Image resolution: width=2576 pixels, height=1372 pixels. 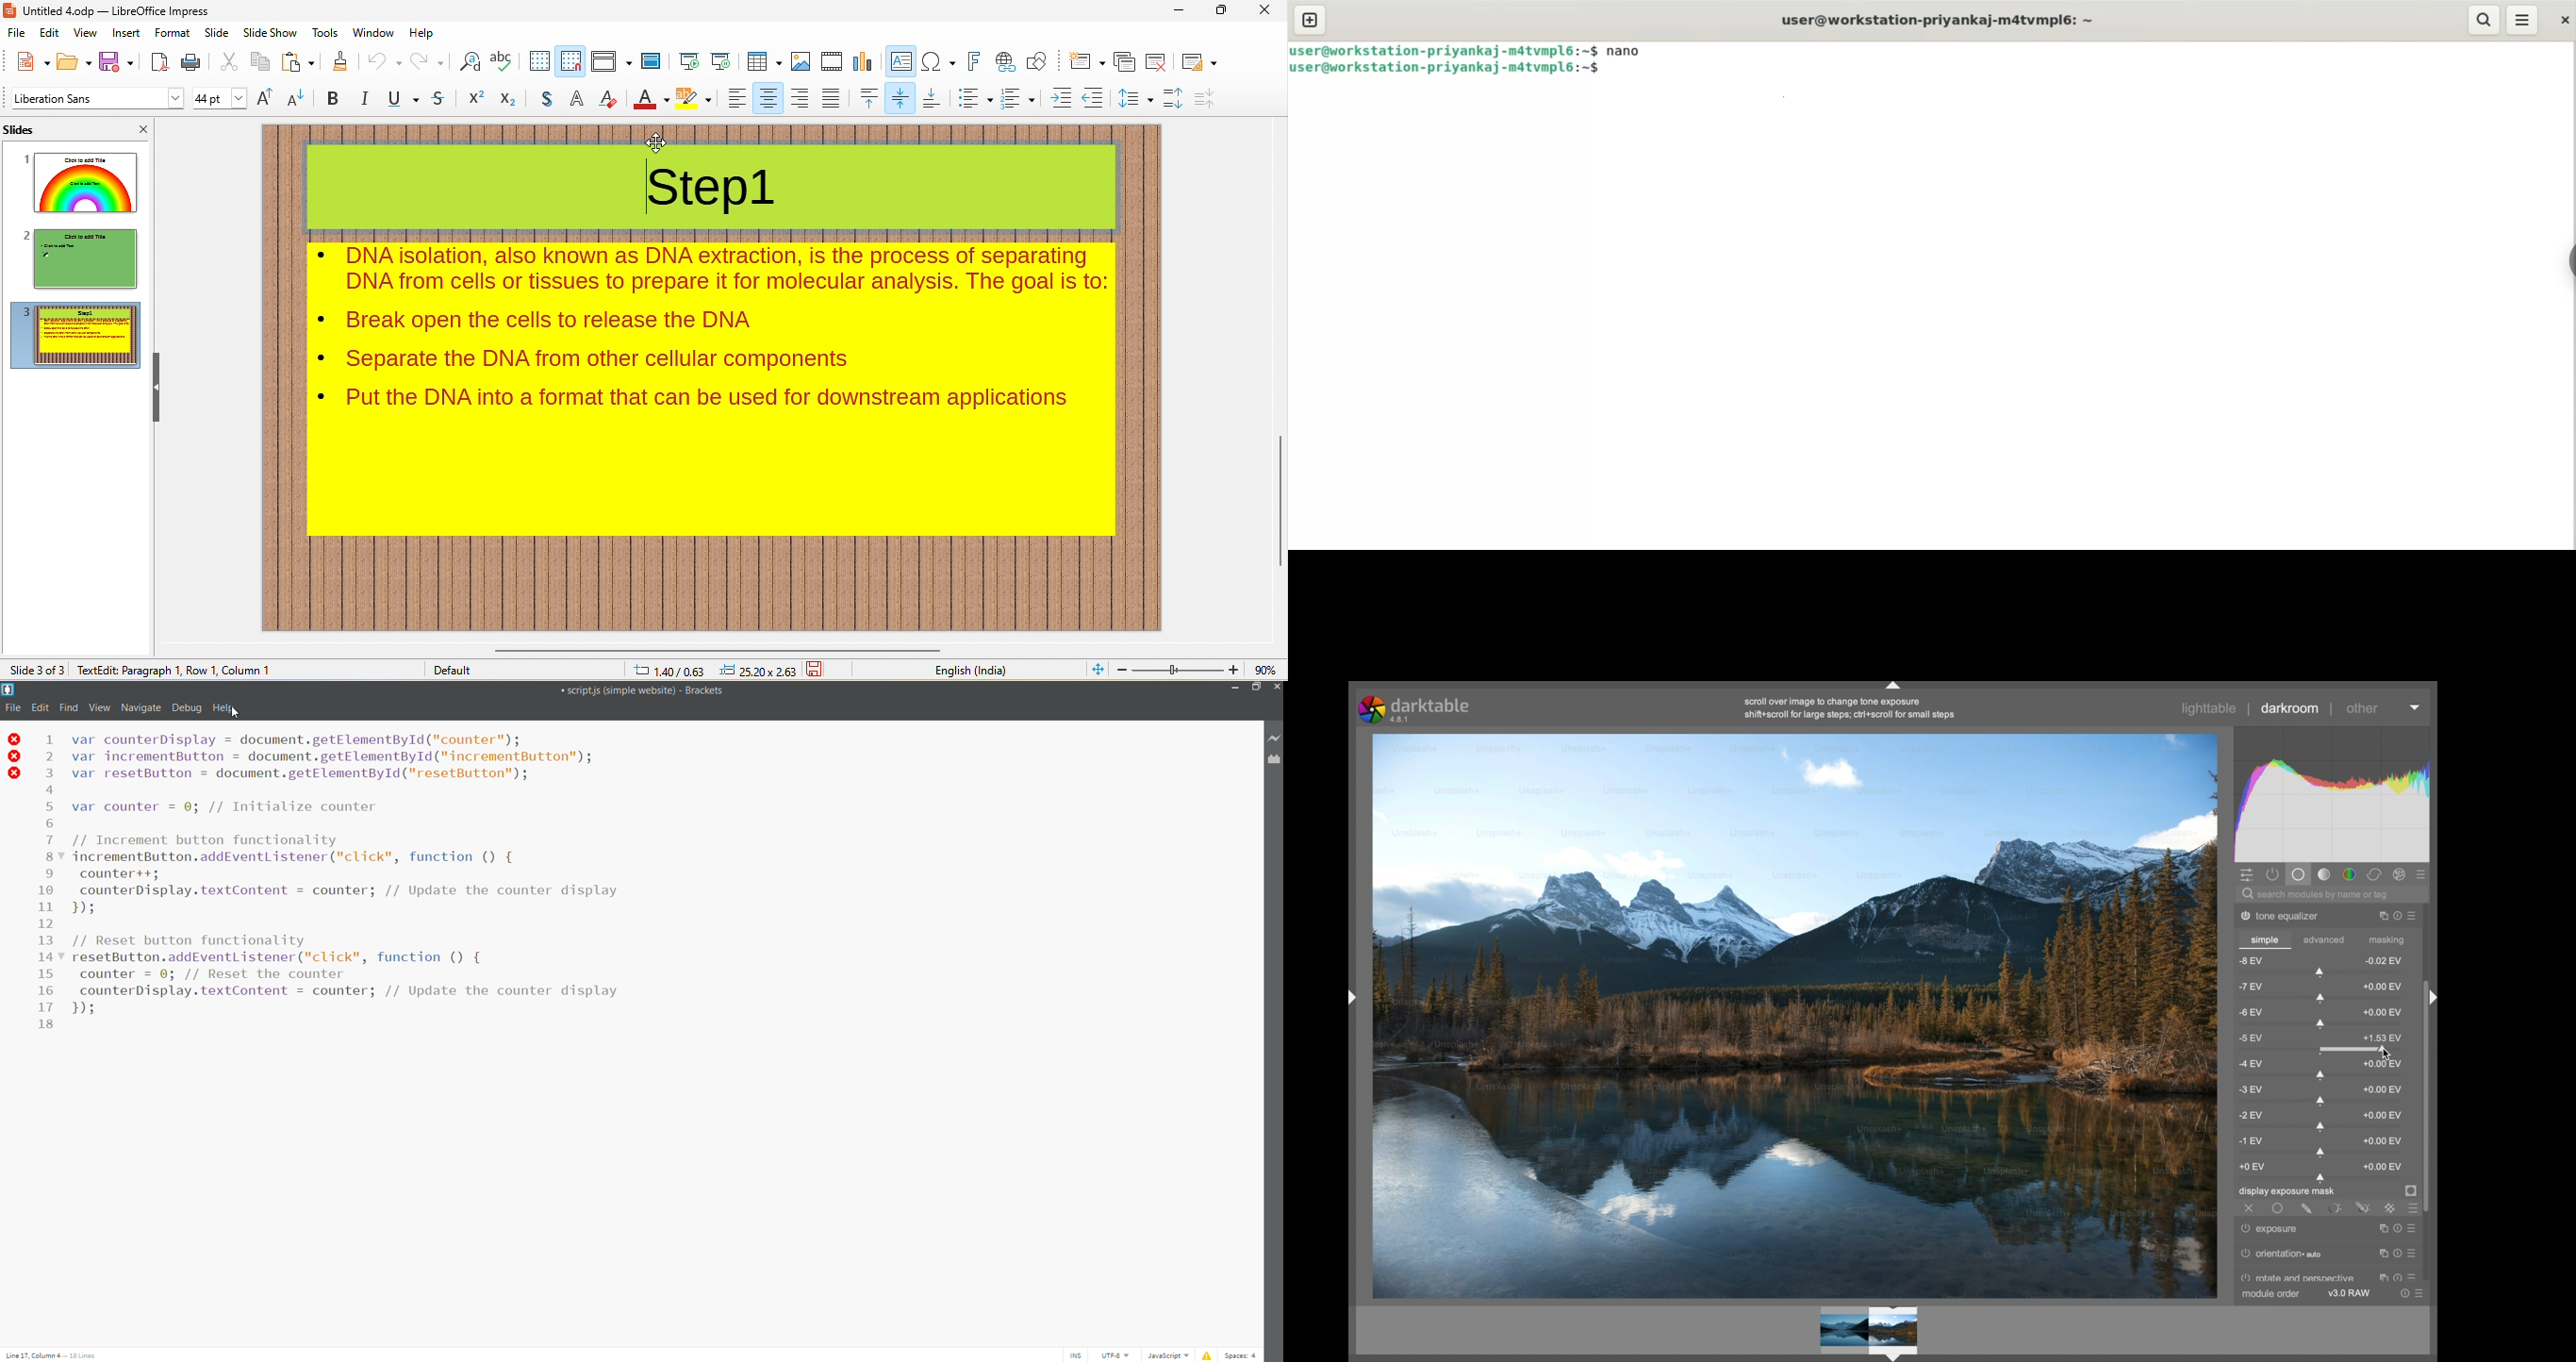 I want to click on bulleted , so click(x=973, y=98).